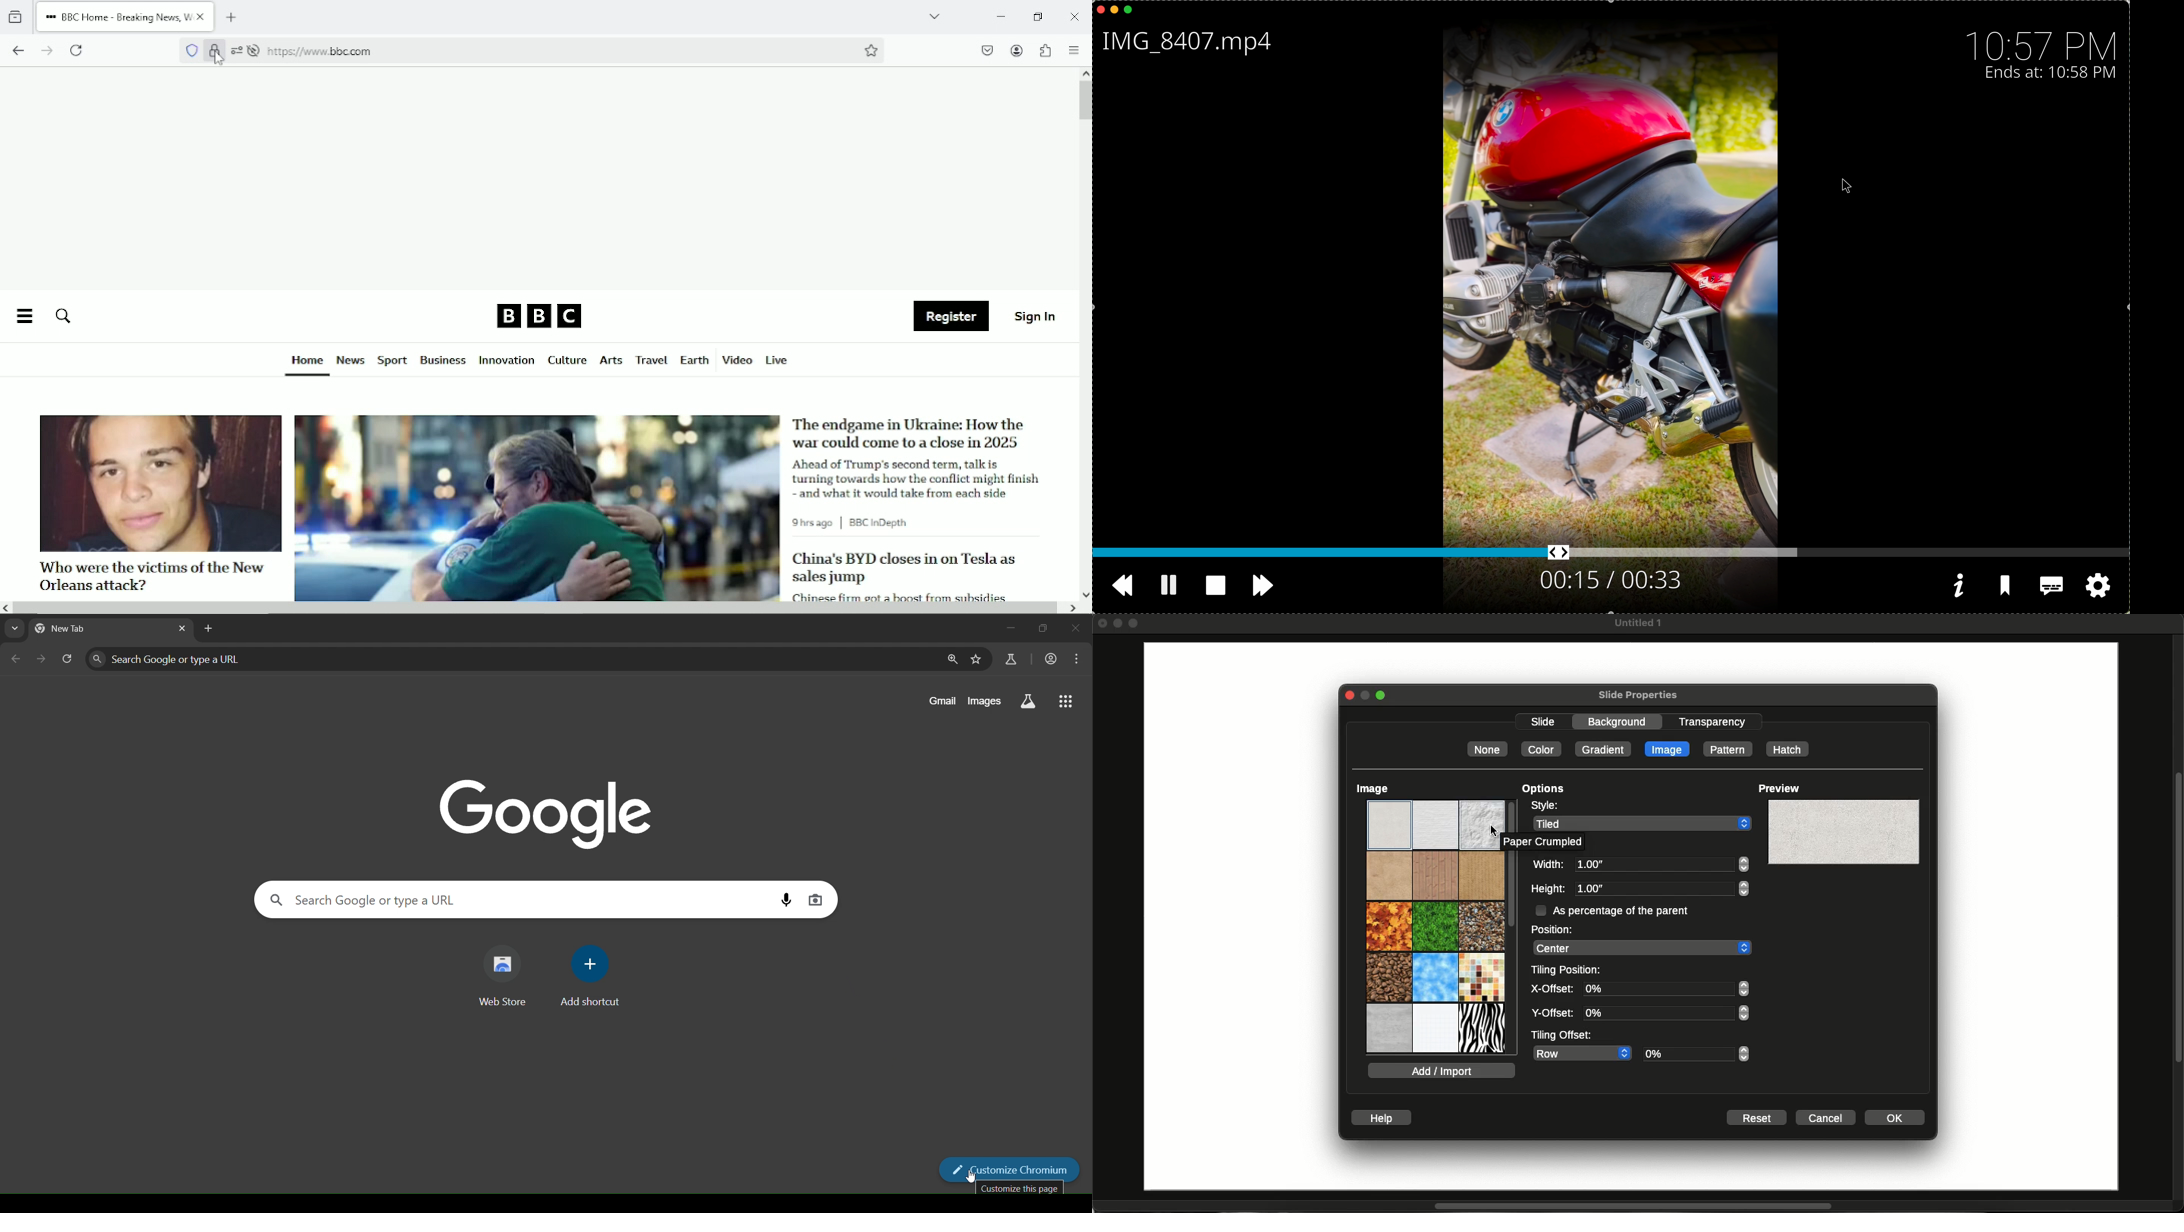 The image size is (2184, 1232). Describe the element at coordinates (1028, 702) in the screenshot. I see `searrch labs` at that location.